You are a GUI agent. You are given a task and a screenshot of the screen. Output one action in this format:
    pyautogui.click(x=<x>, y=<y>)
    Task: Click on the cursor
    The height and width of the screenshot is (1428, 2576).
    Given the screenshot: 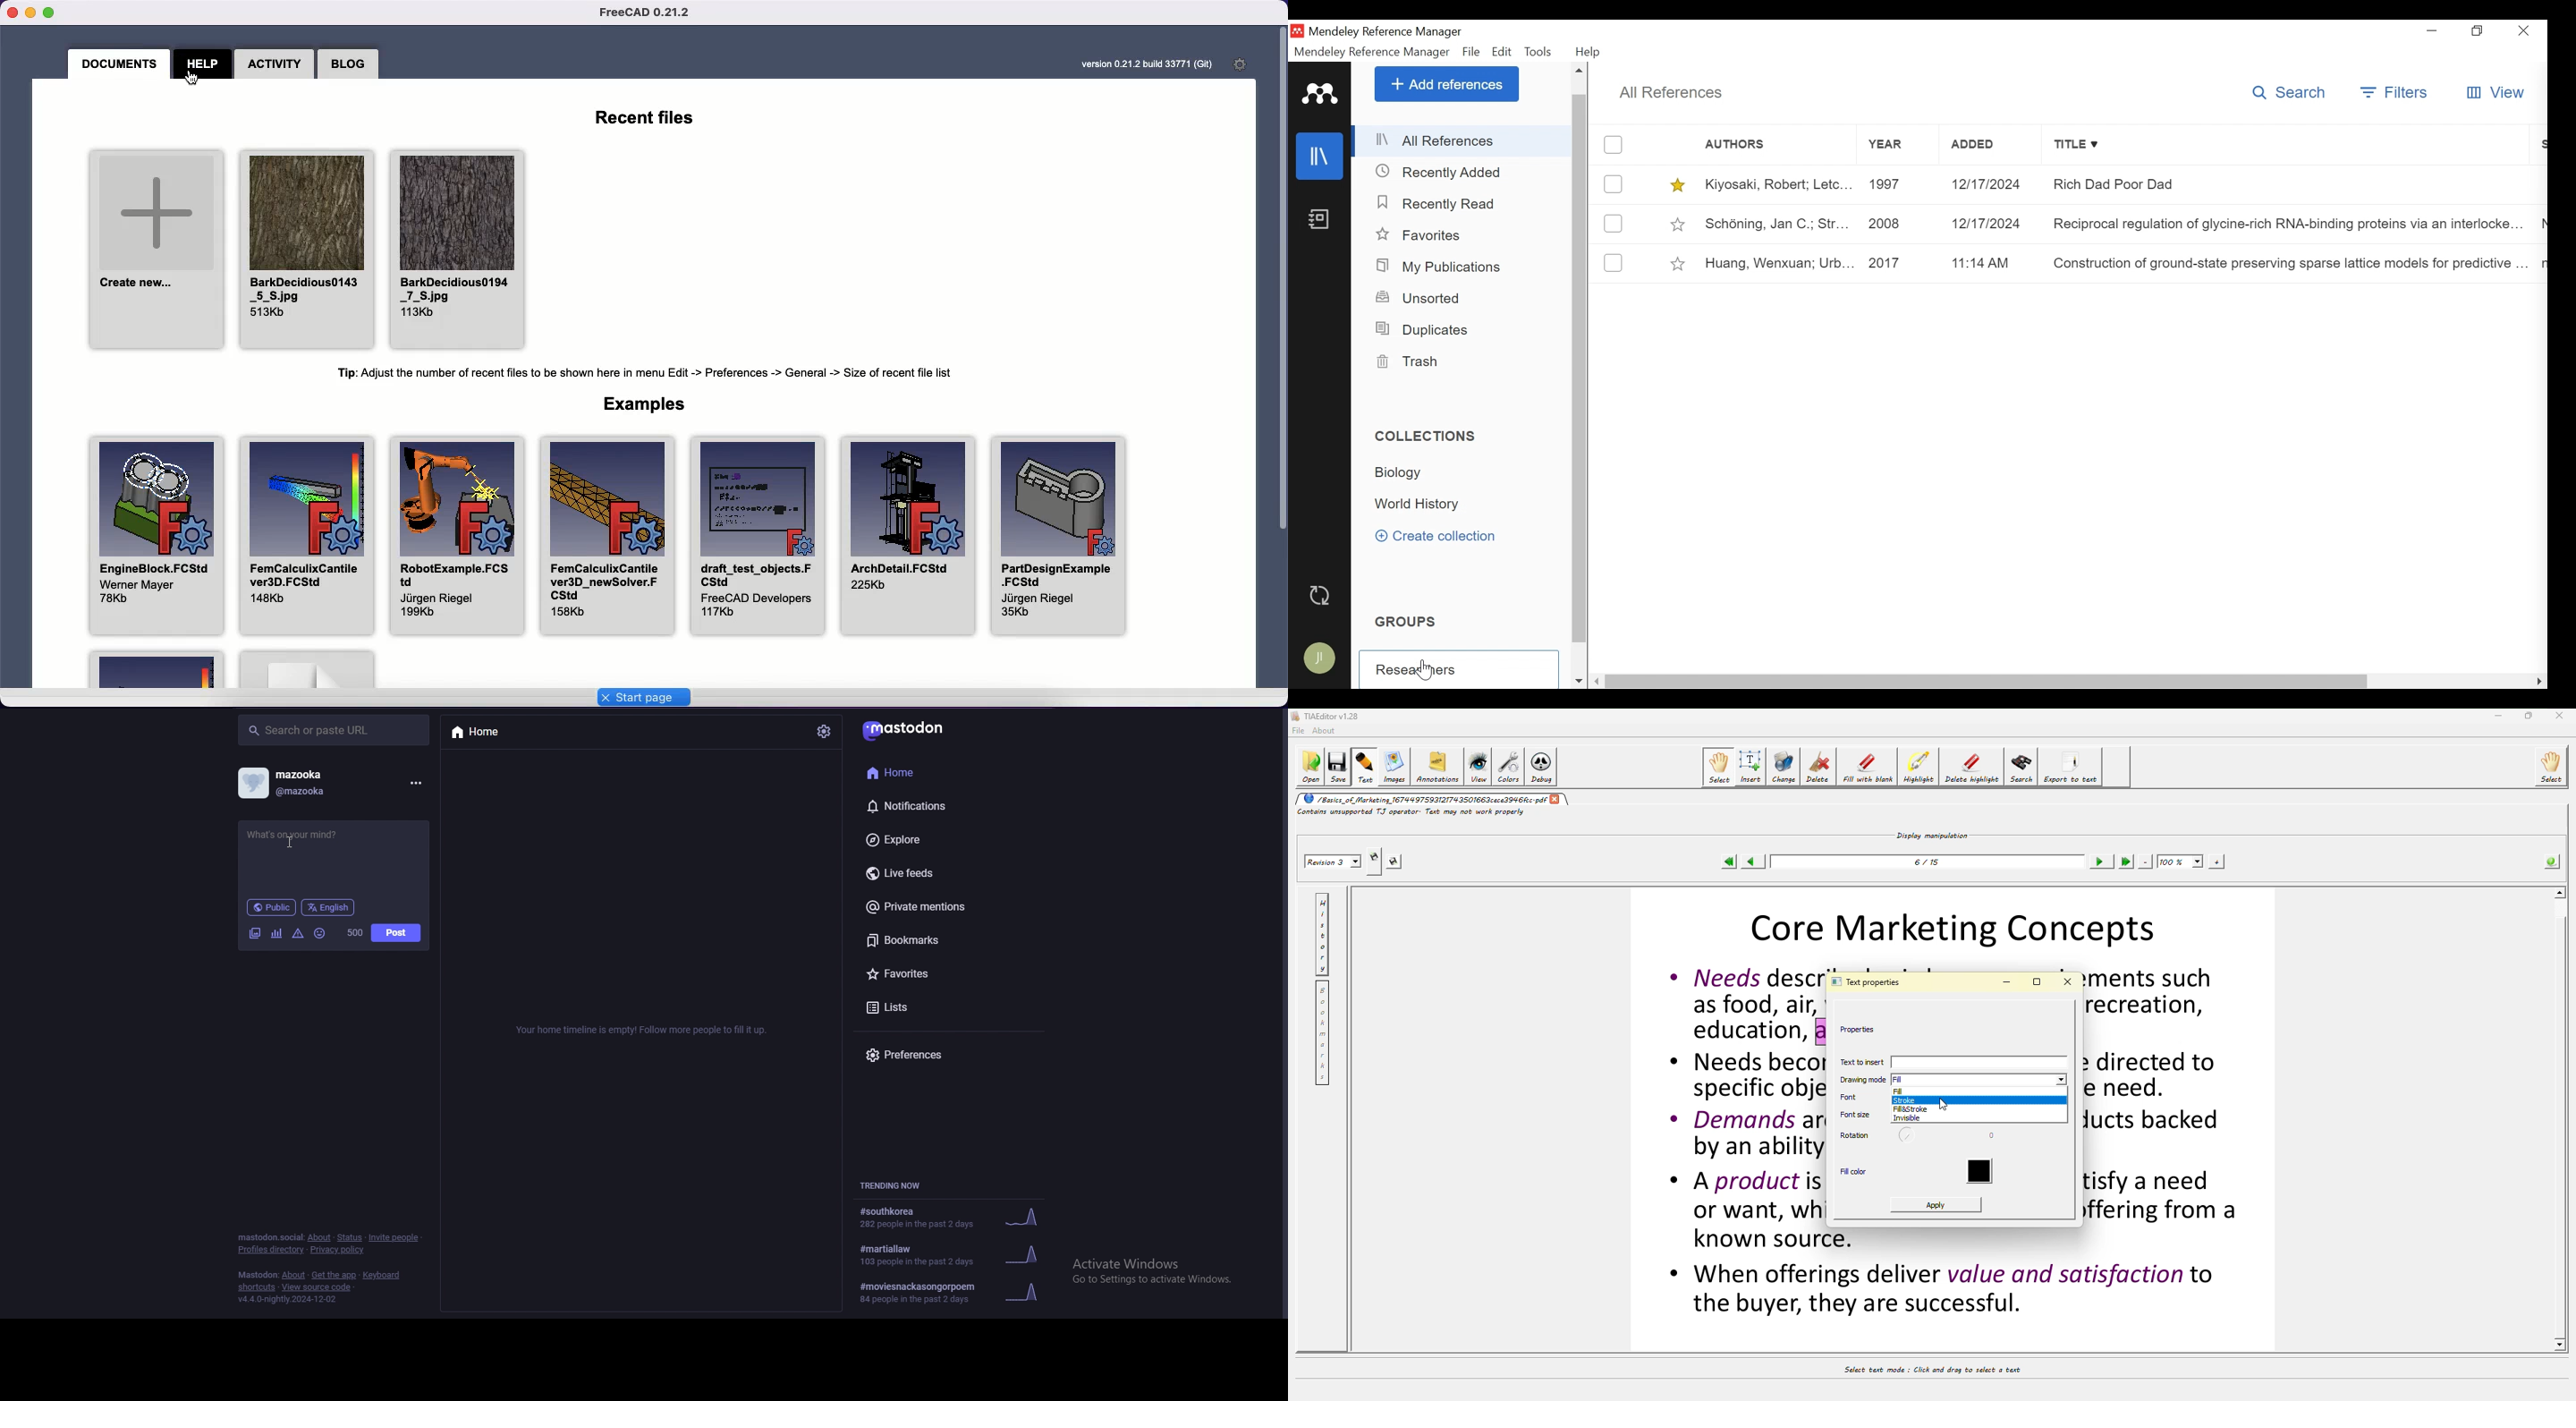 What is the action you would take?
    pyautogui.click(x=196, y=80)
    